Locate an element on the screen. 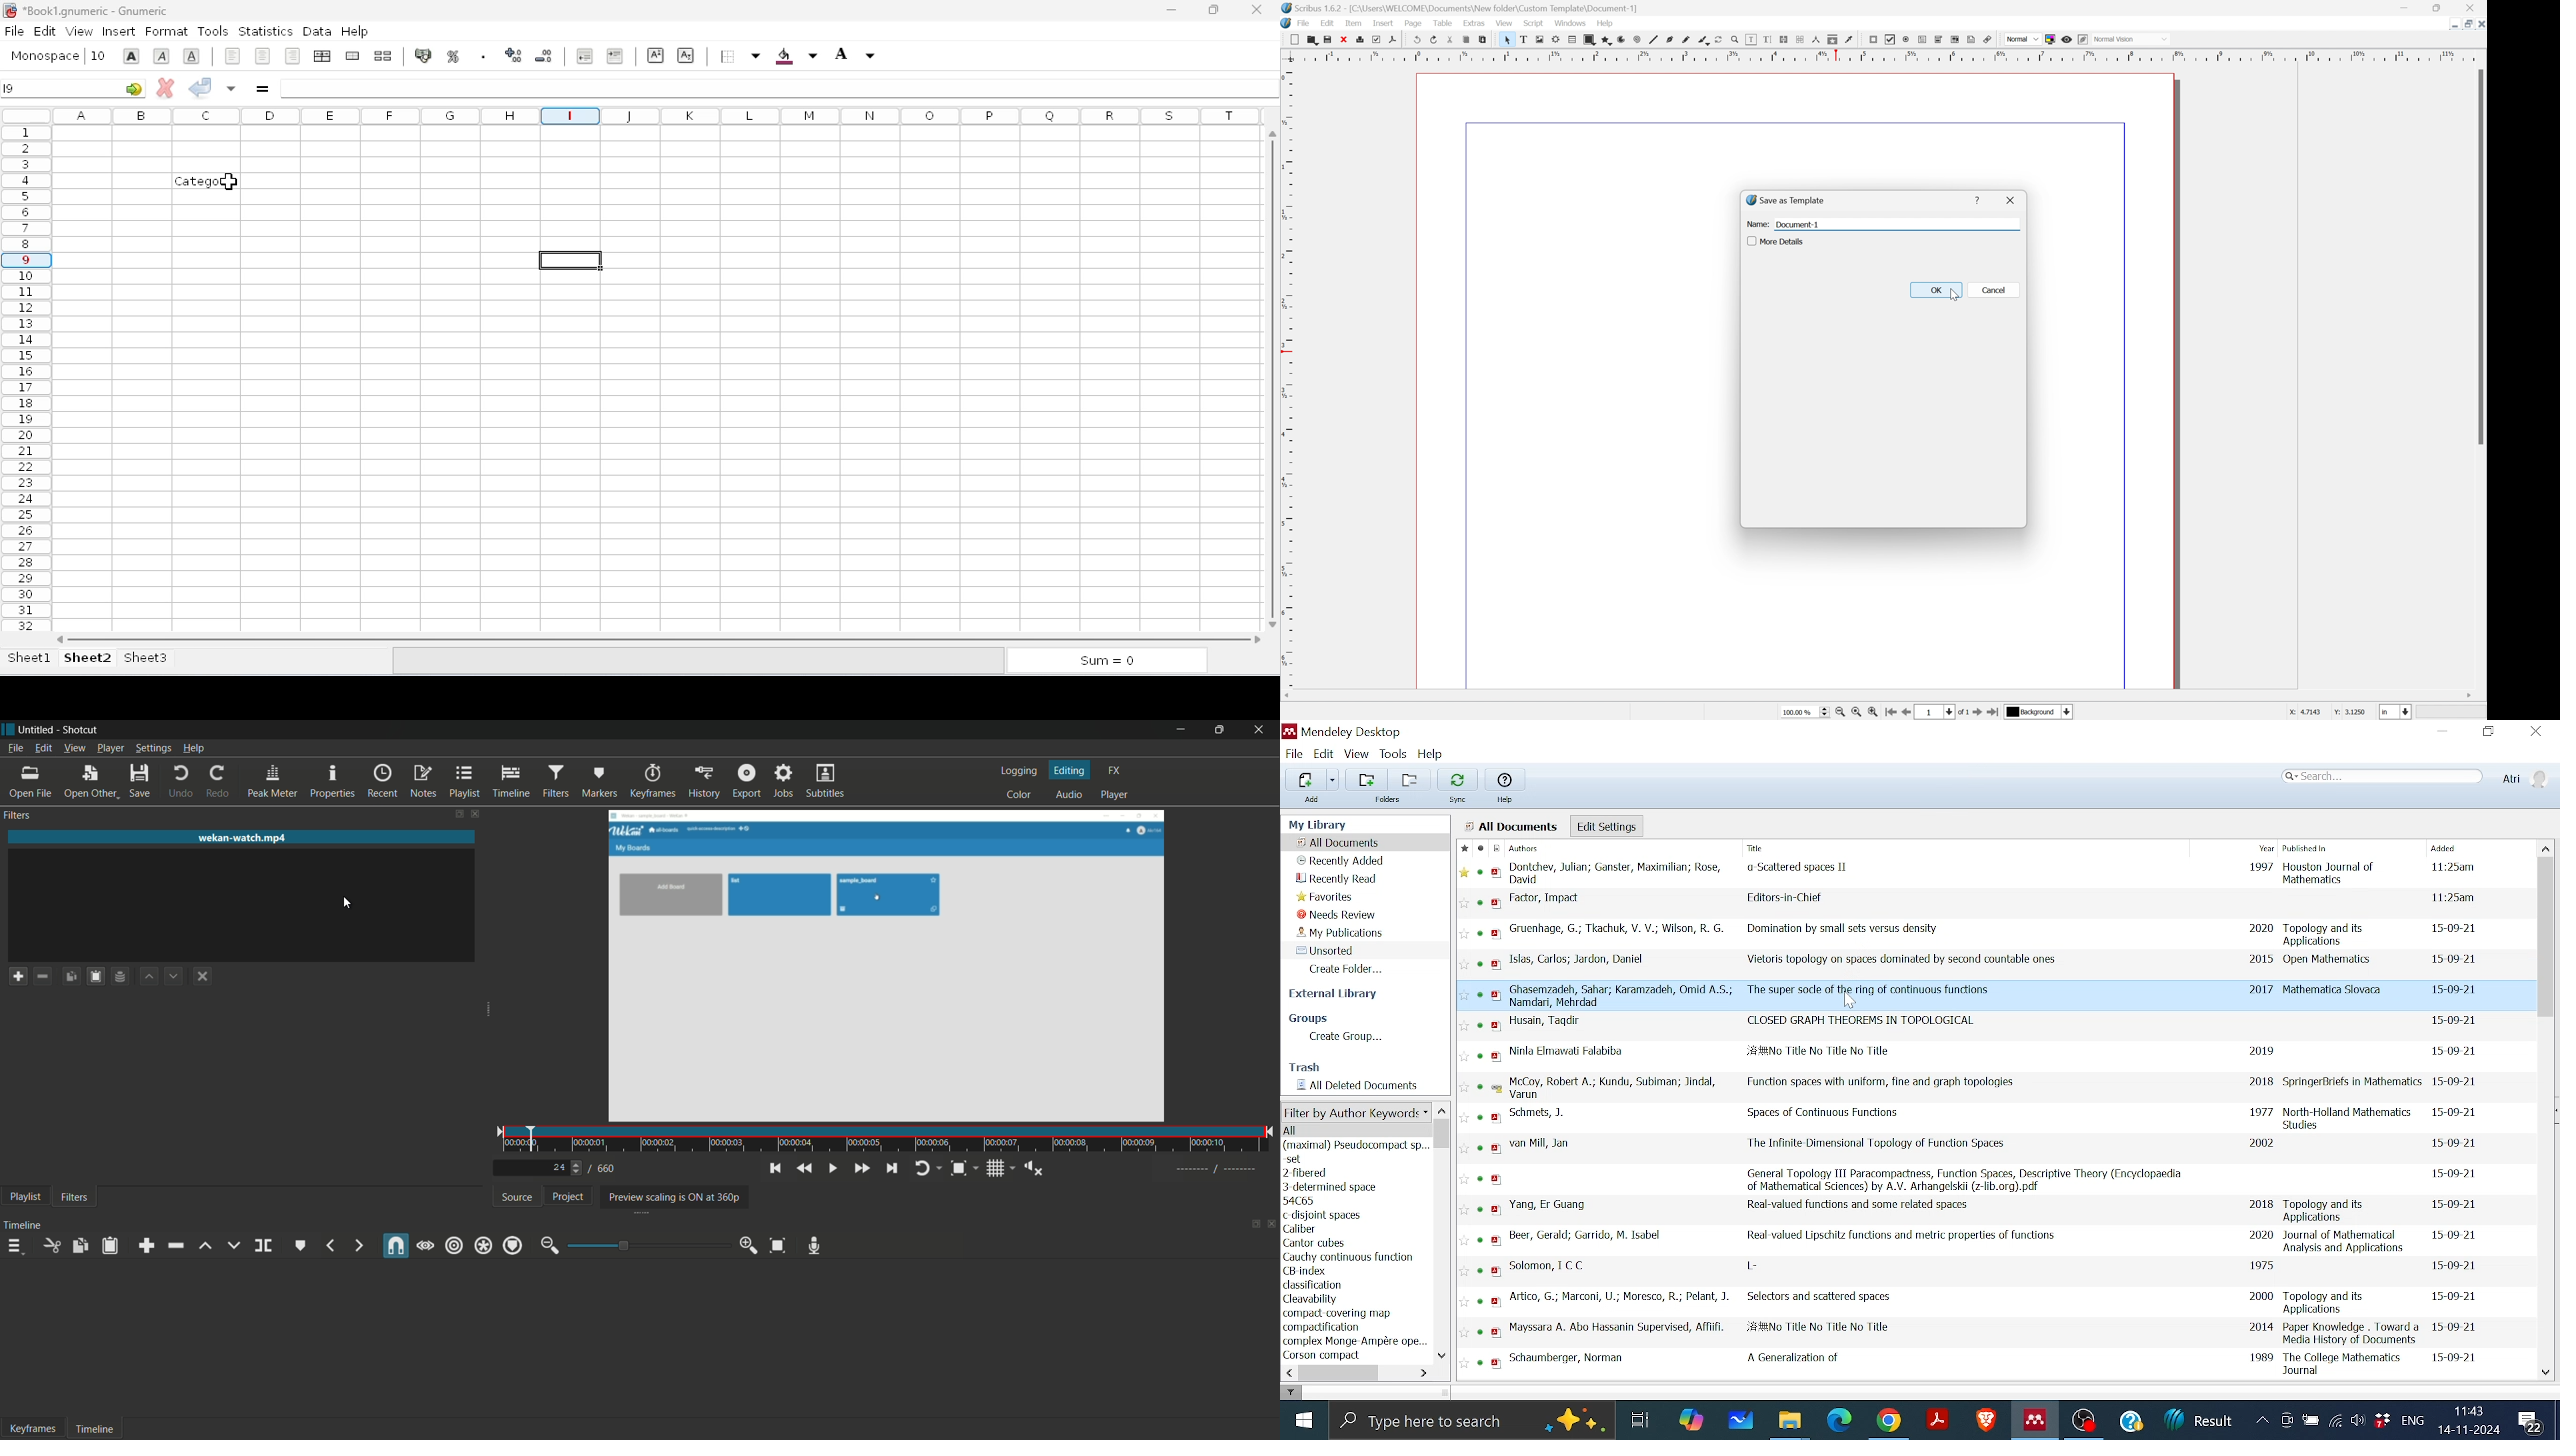  columns is located at coordinates (661, 115).